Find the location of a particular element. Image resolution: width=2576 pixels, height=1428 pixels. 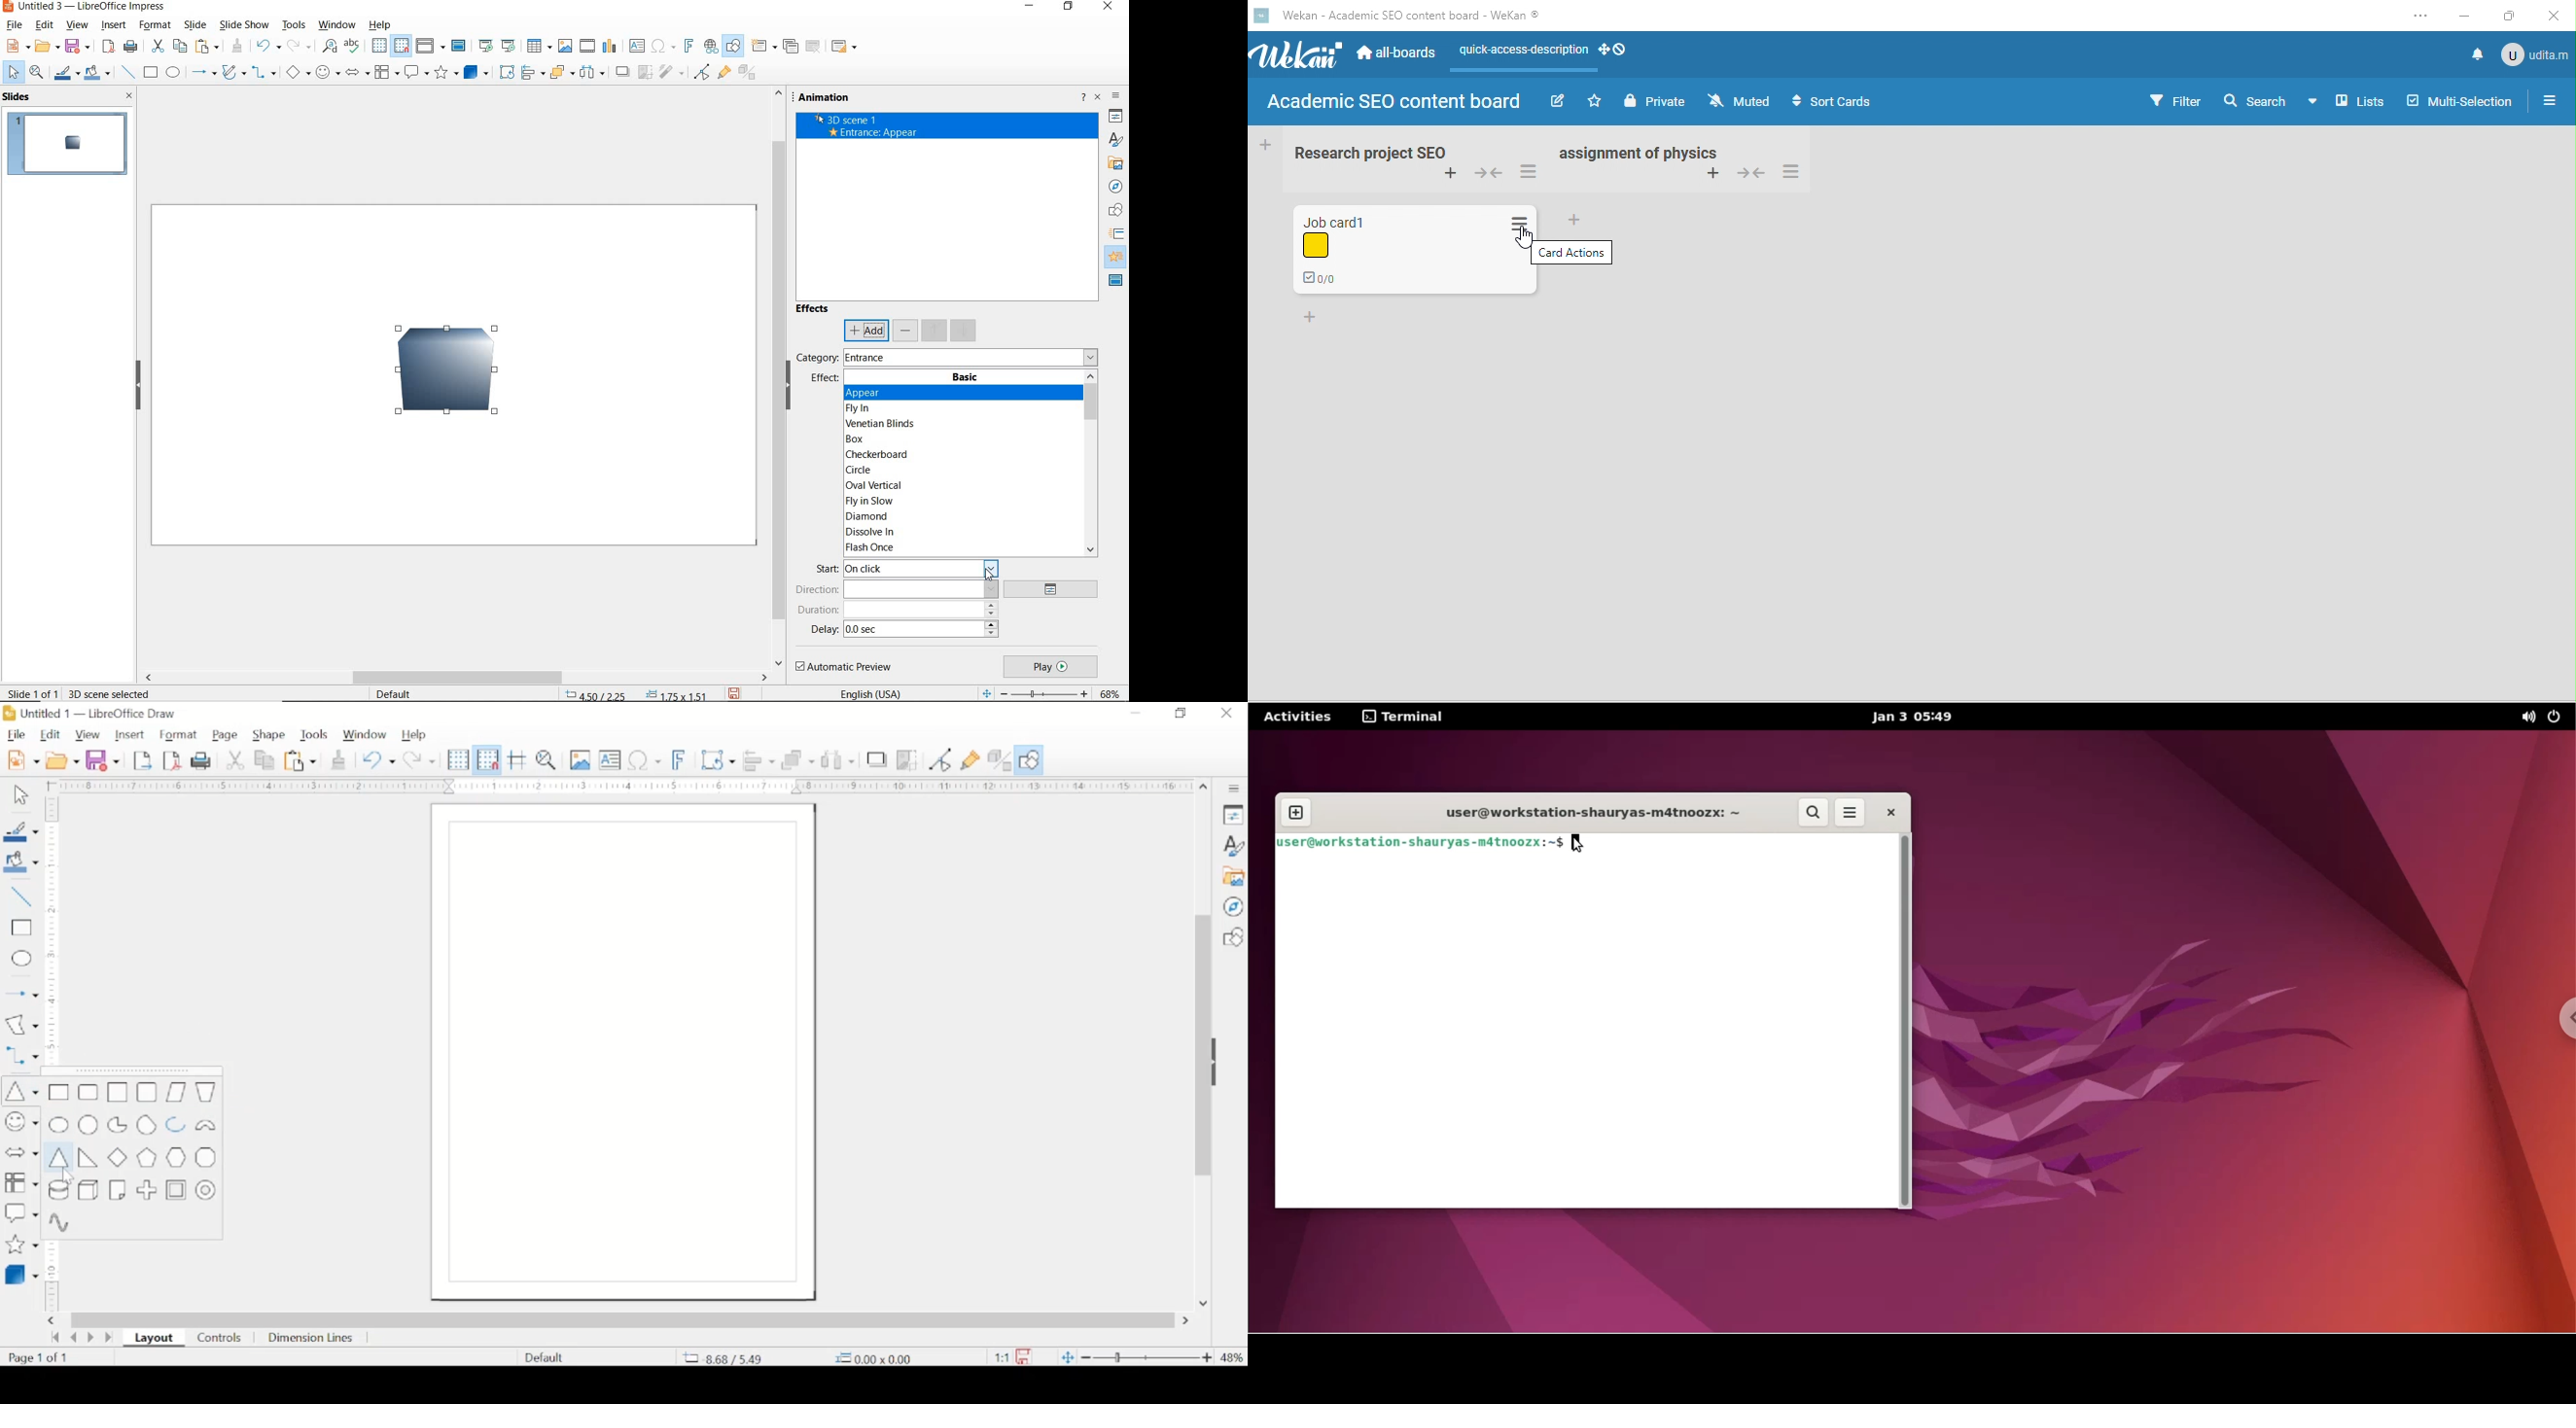

scroll box is located at coordinates (1200, 1048).